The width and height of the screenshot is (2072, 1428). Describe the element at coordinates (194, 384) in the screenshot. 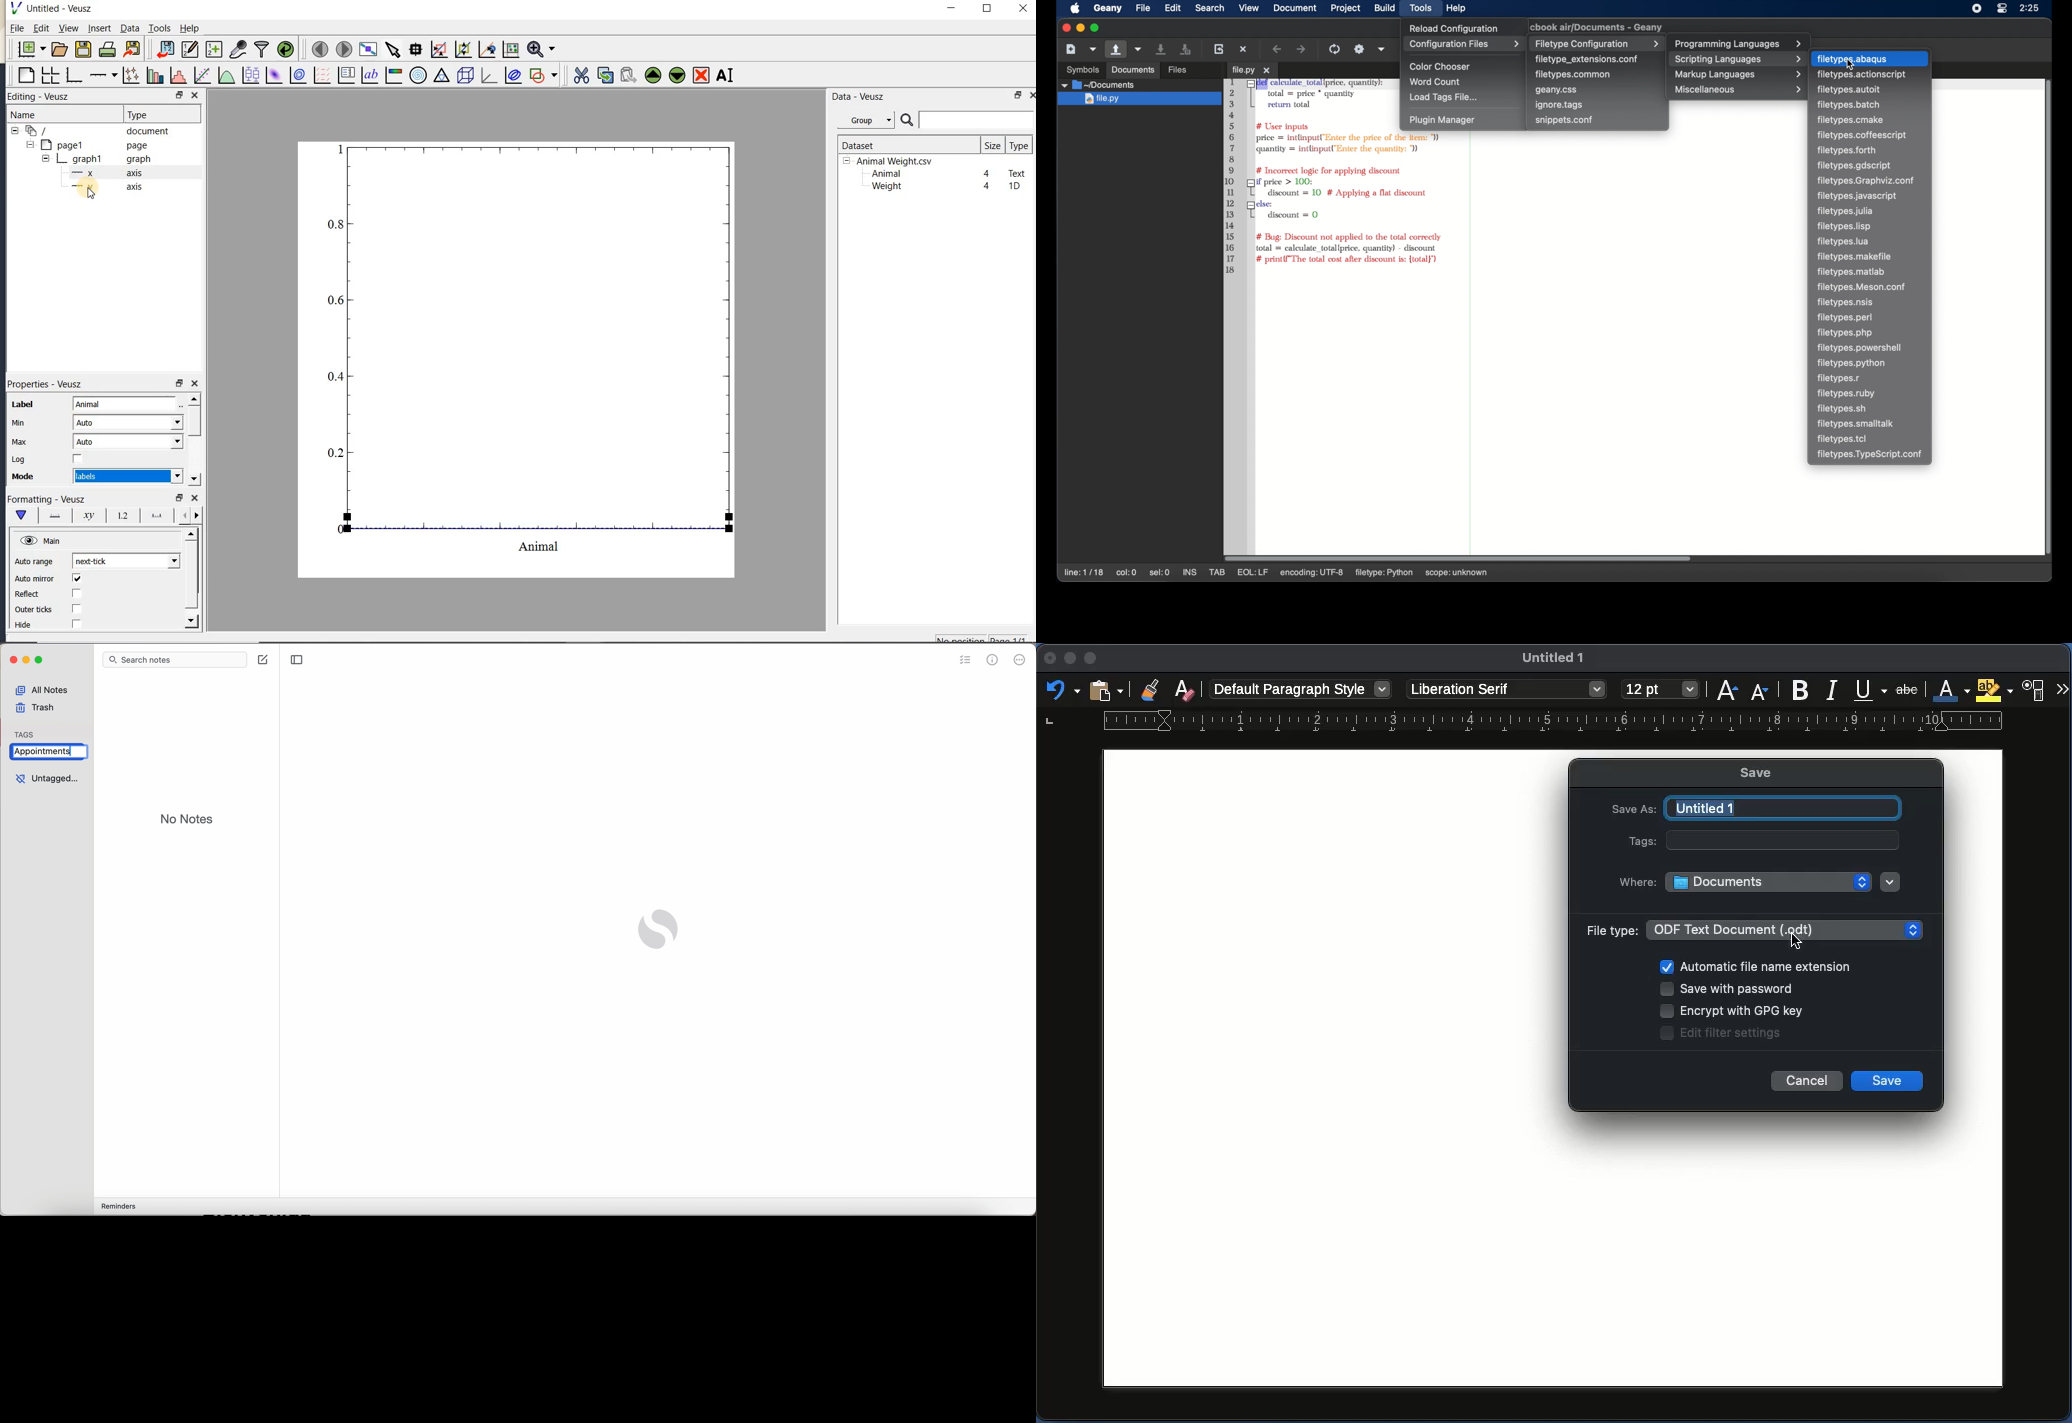

I see `close` at that location.